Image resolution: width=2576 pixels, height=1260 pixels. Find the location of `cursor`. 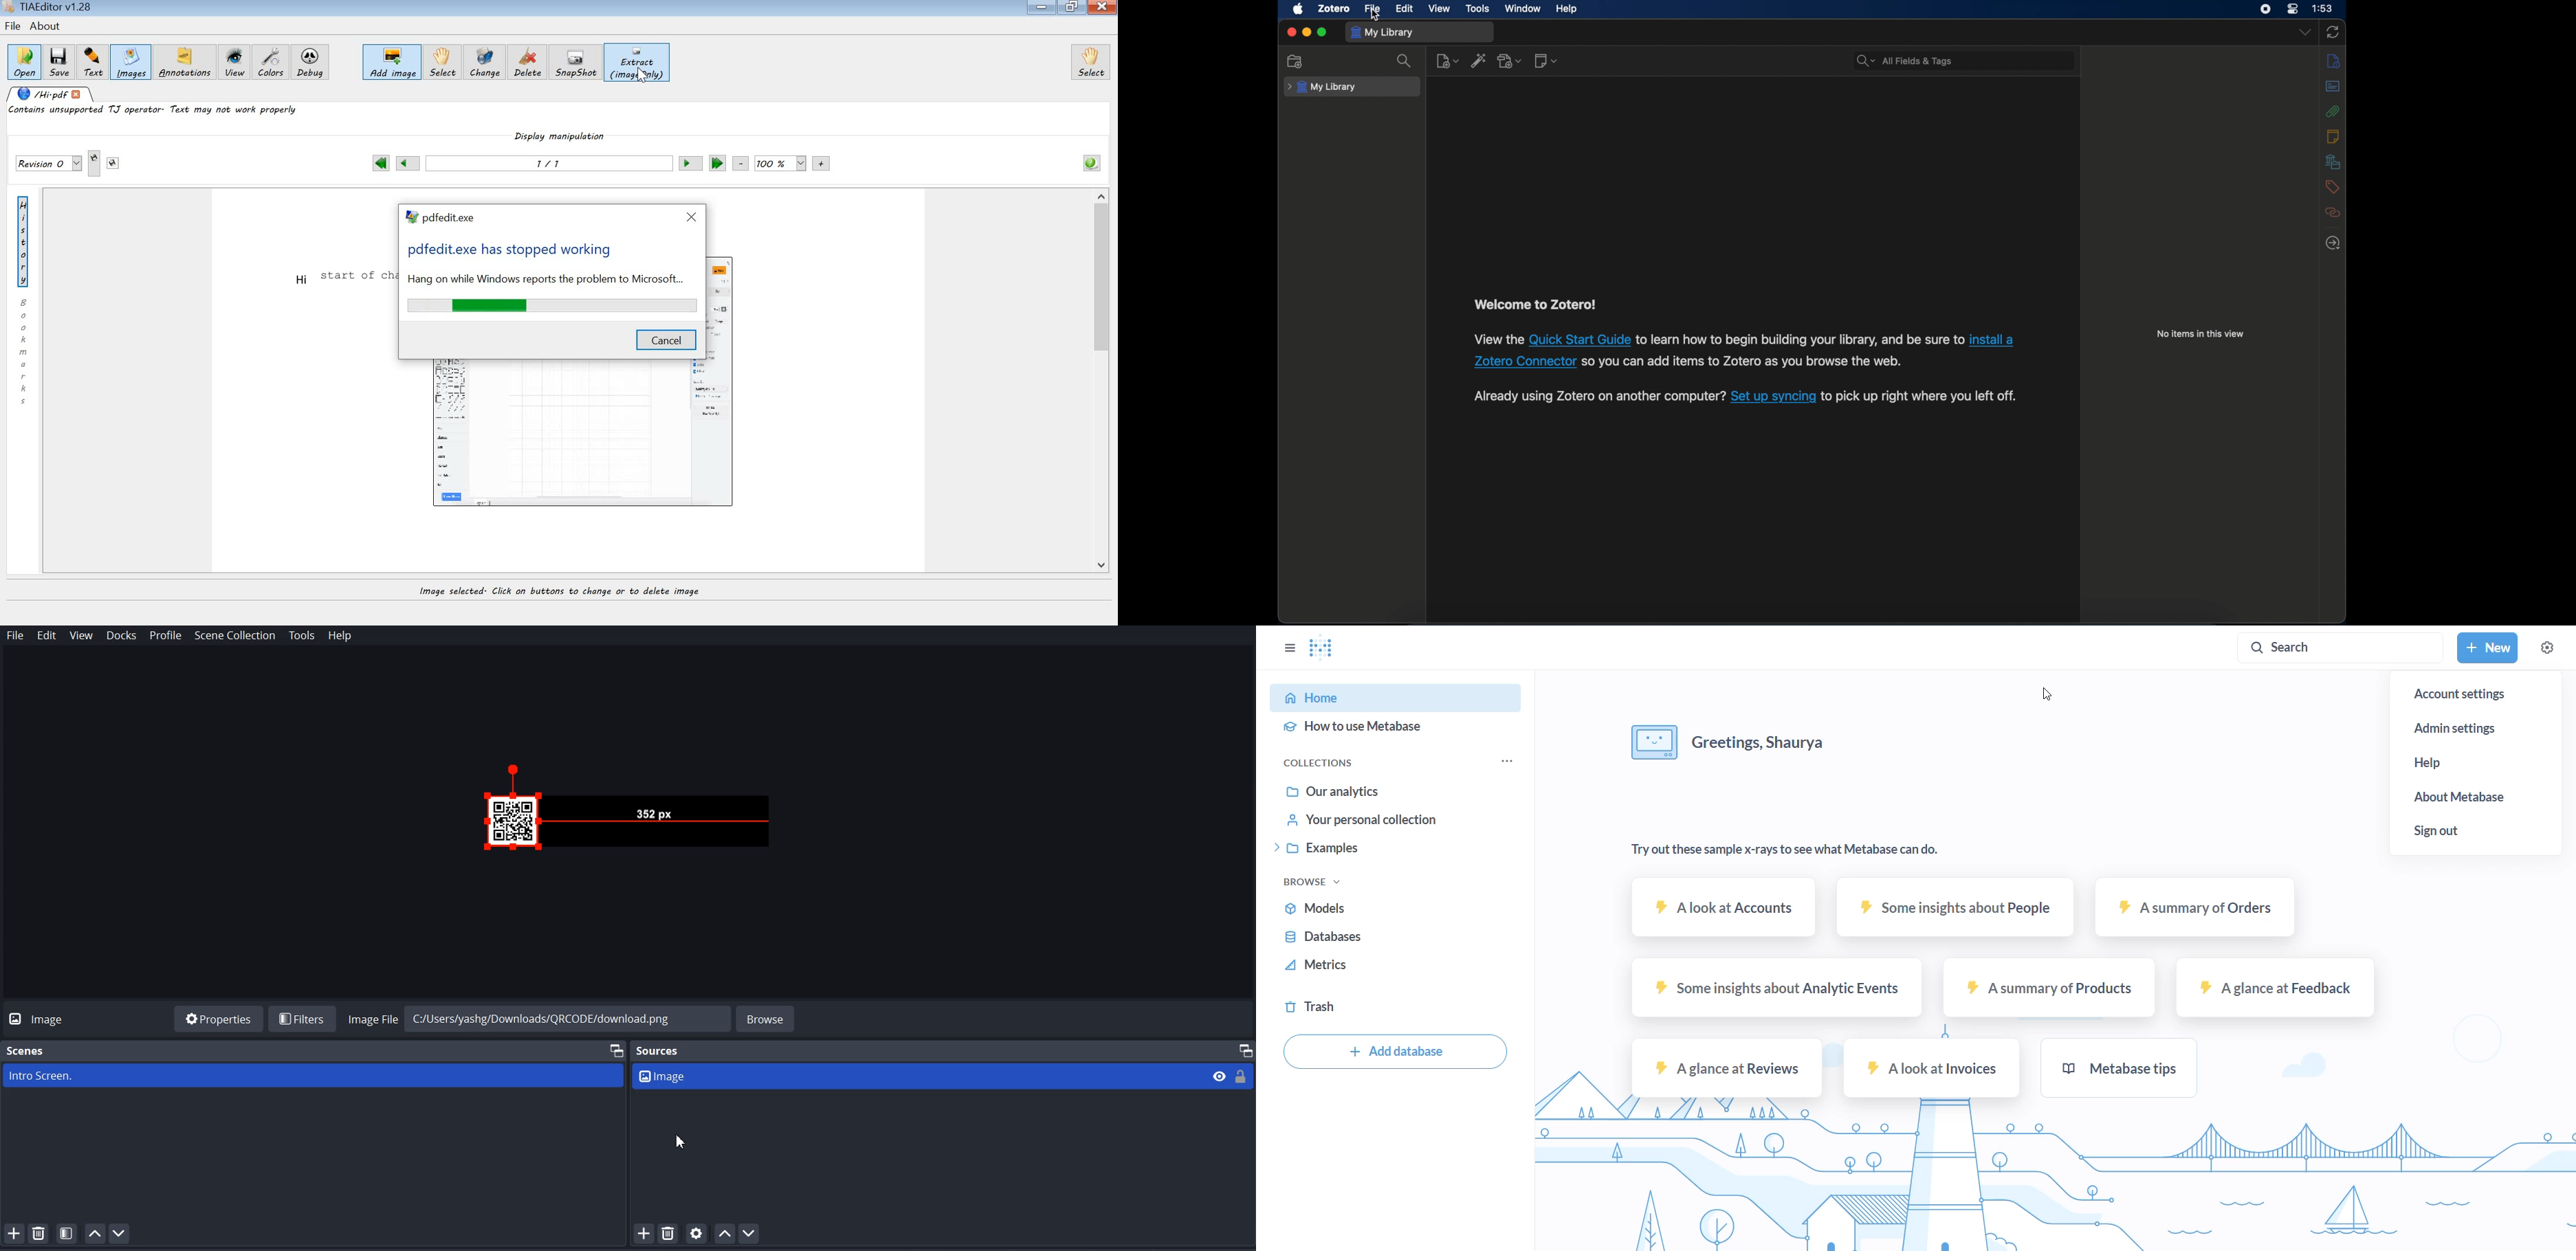

cursor is located at coordinates (1375, 15).